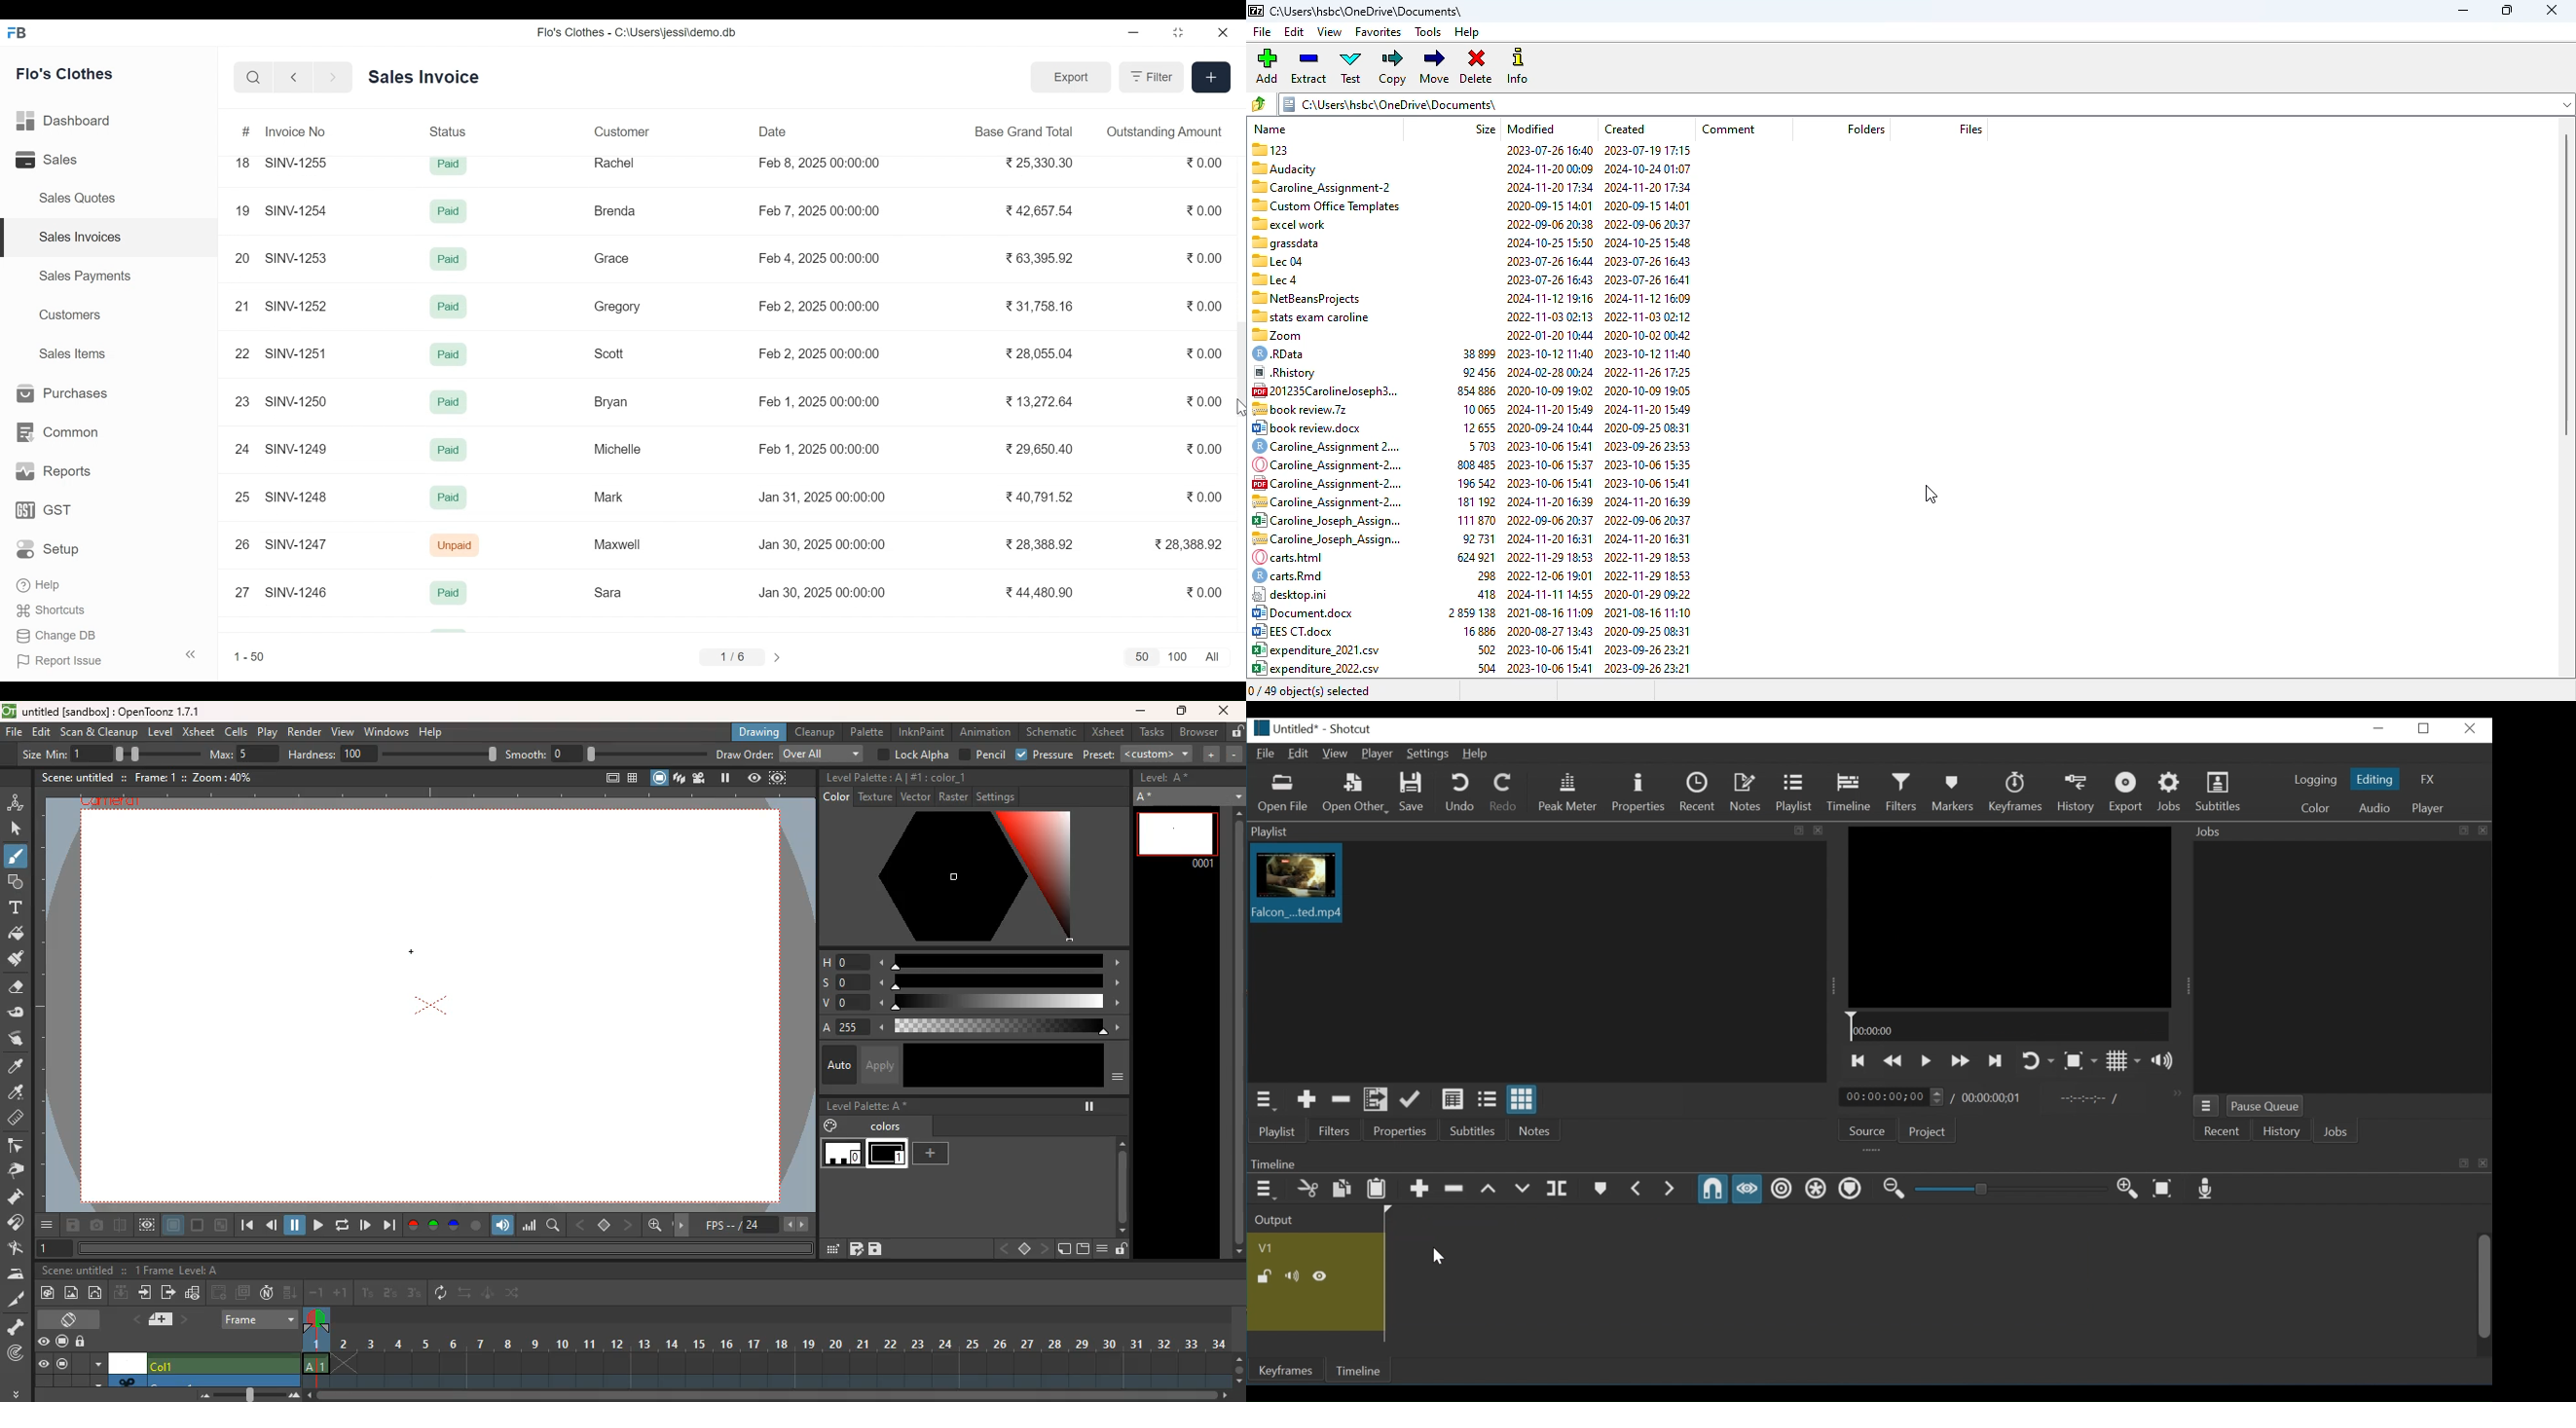  I want to click on Undo, so click(1462, 792).